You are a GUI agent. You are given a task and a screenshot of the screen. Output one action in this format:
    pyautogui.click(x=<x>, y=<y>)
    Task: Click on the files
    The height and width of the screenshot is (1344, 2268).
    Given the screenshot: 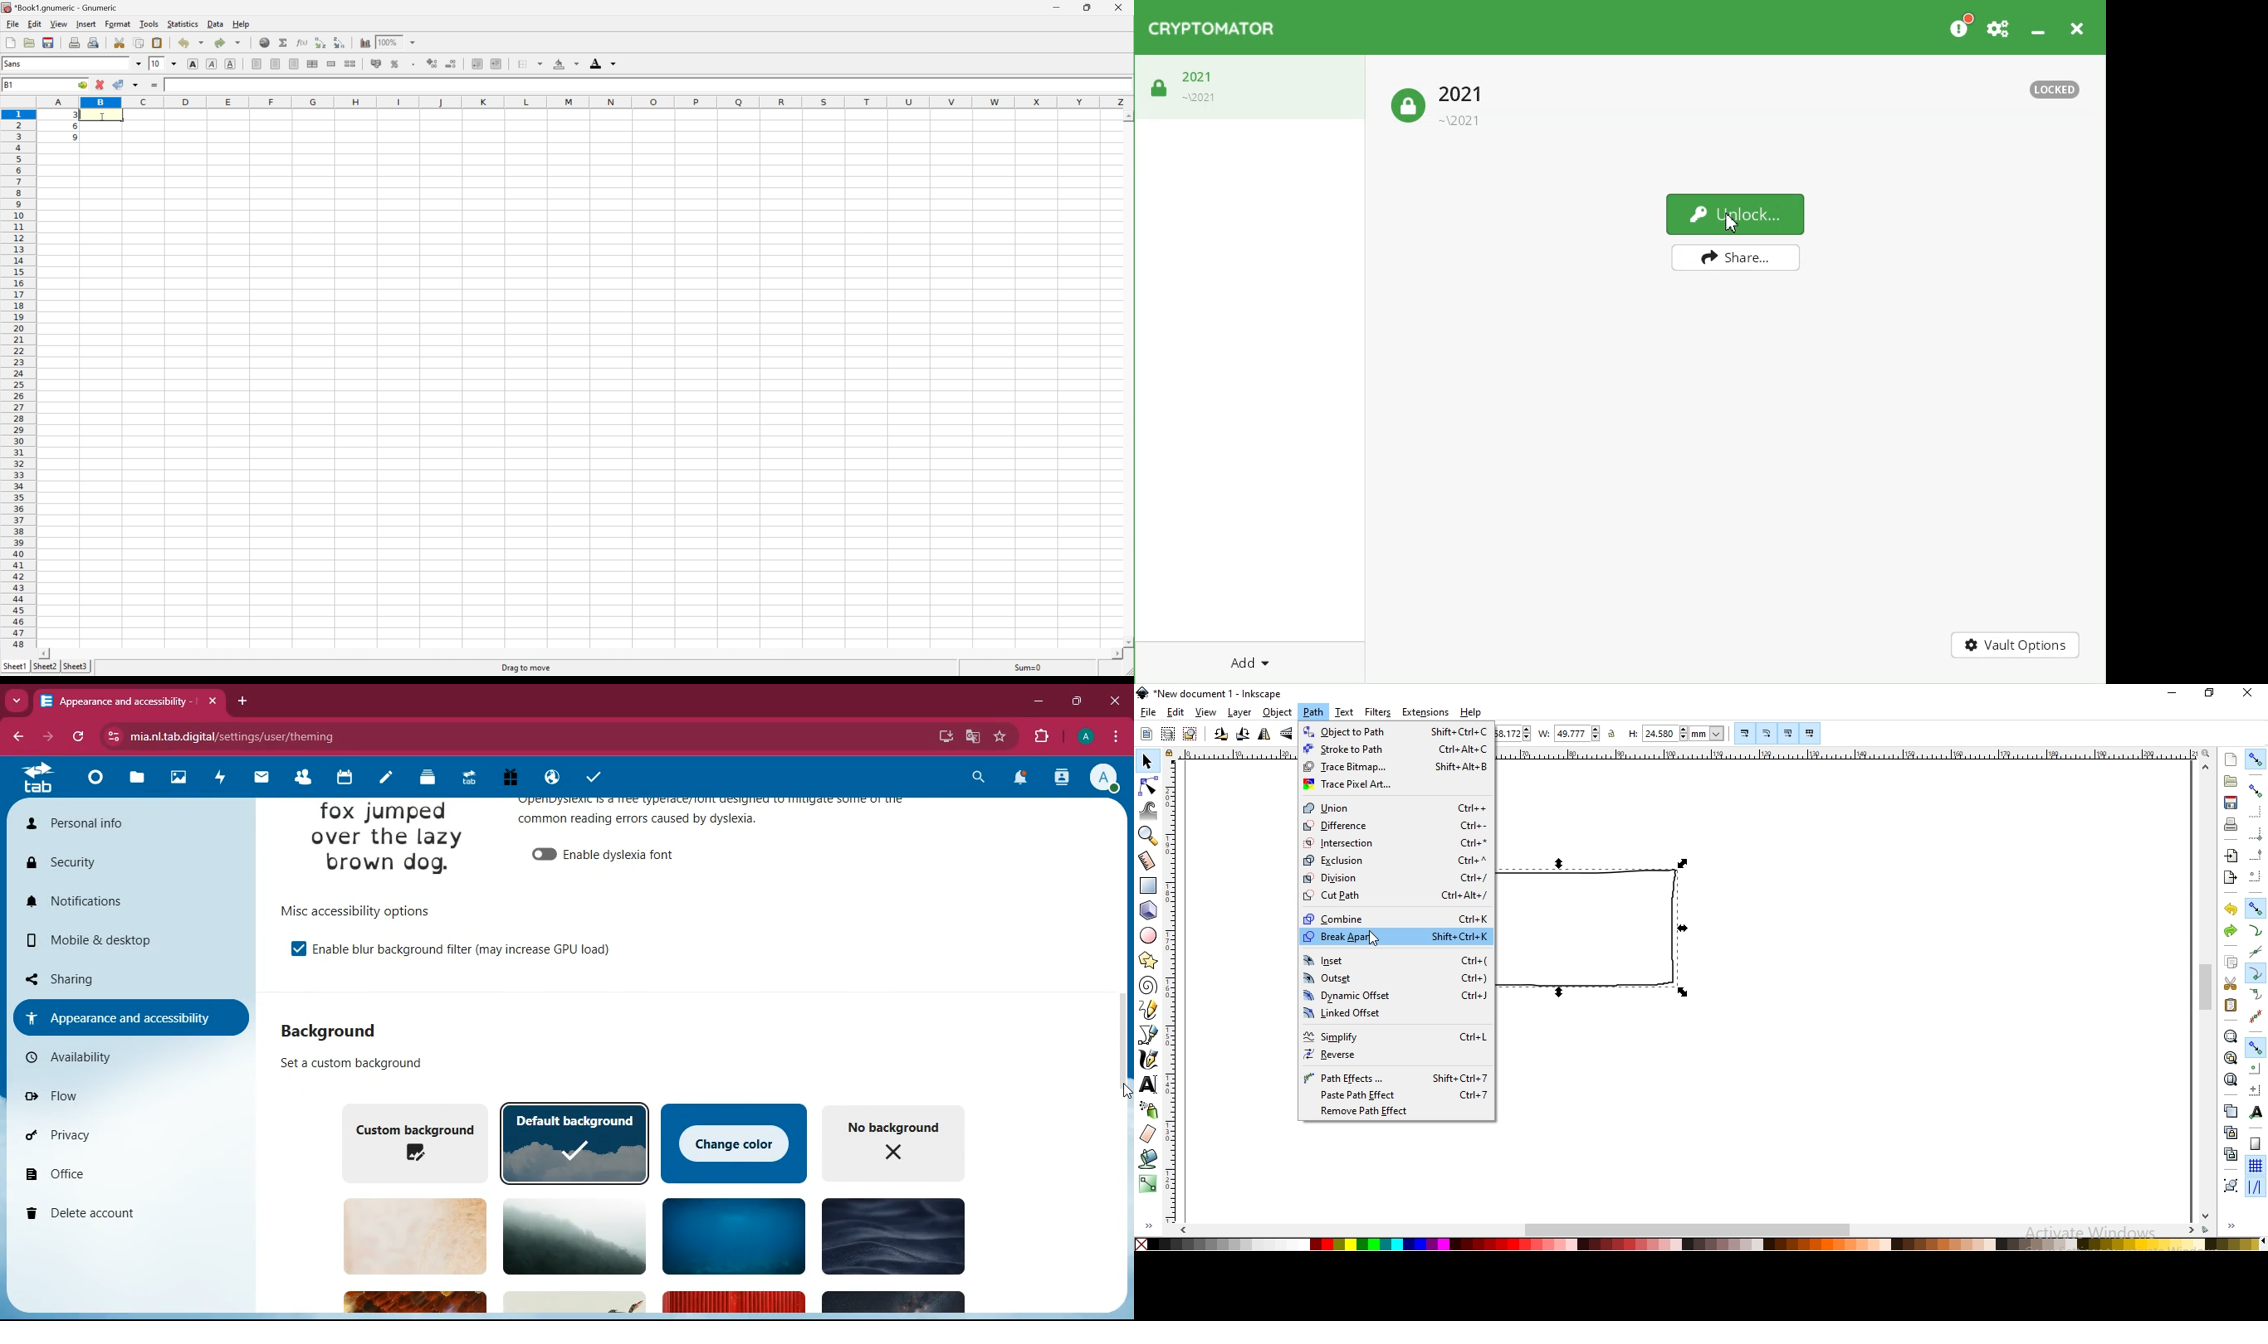 What is the action you would take?
    pyautogui.click(x=136, y=779)
    